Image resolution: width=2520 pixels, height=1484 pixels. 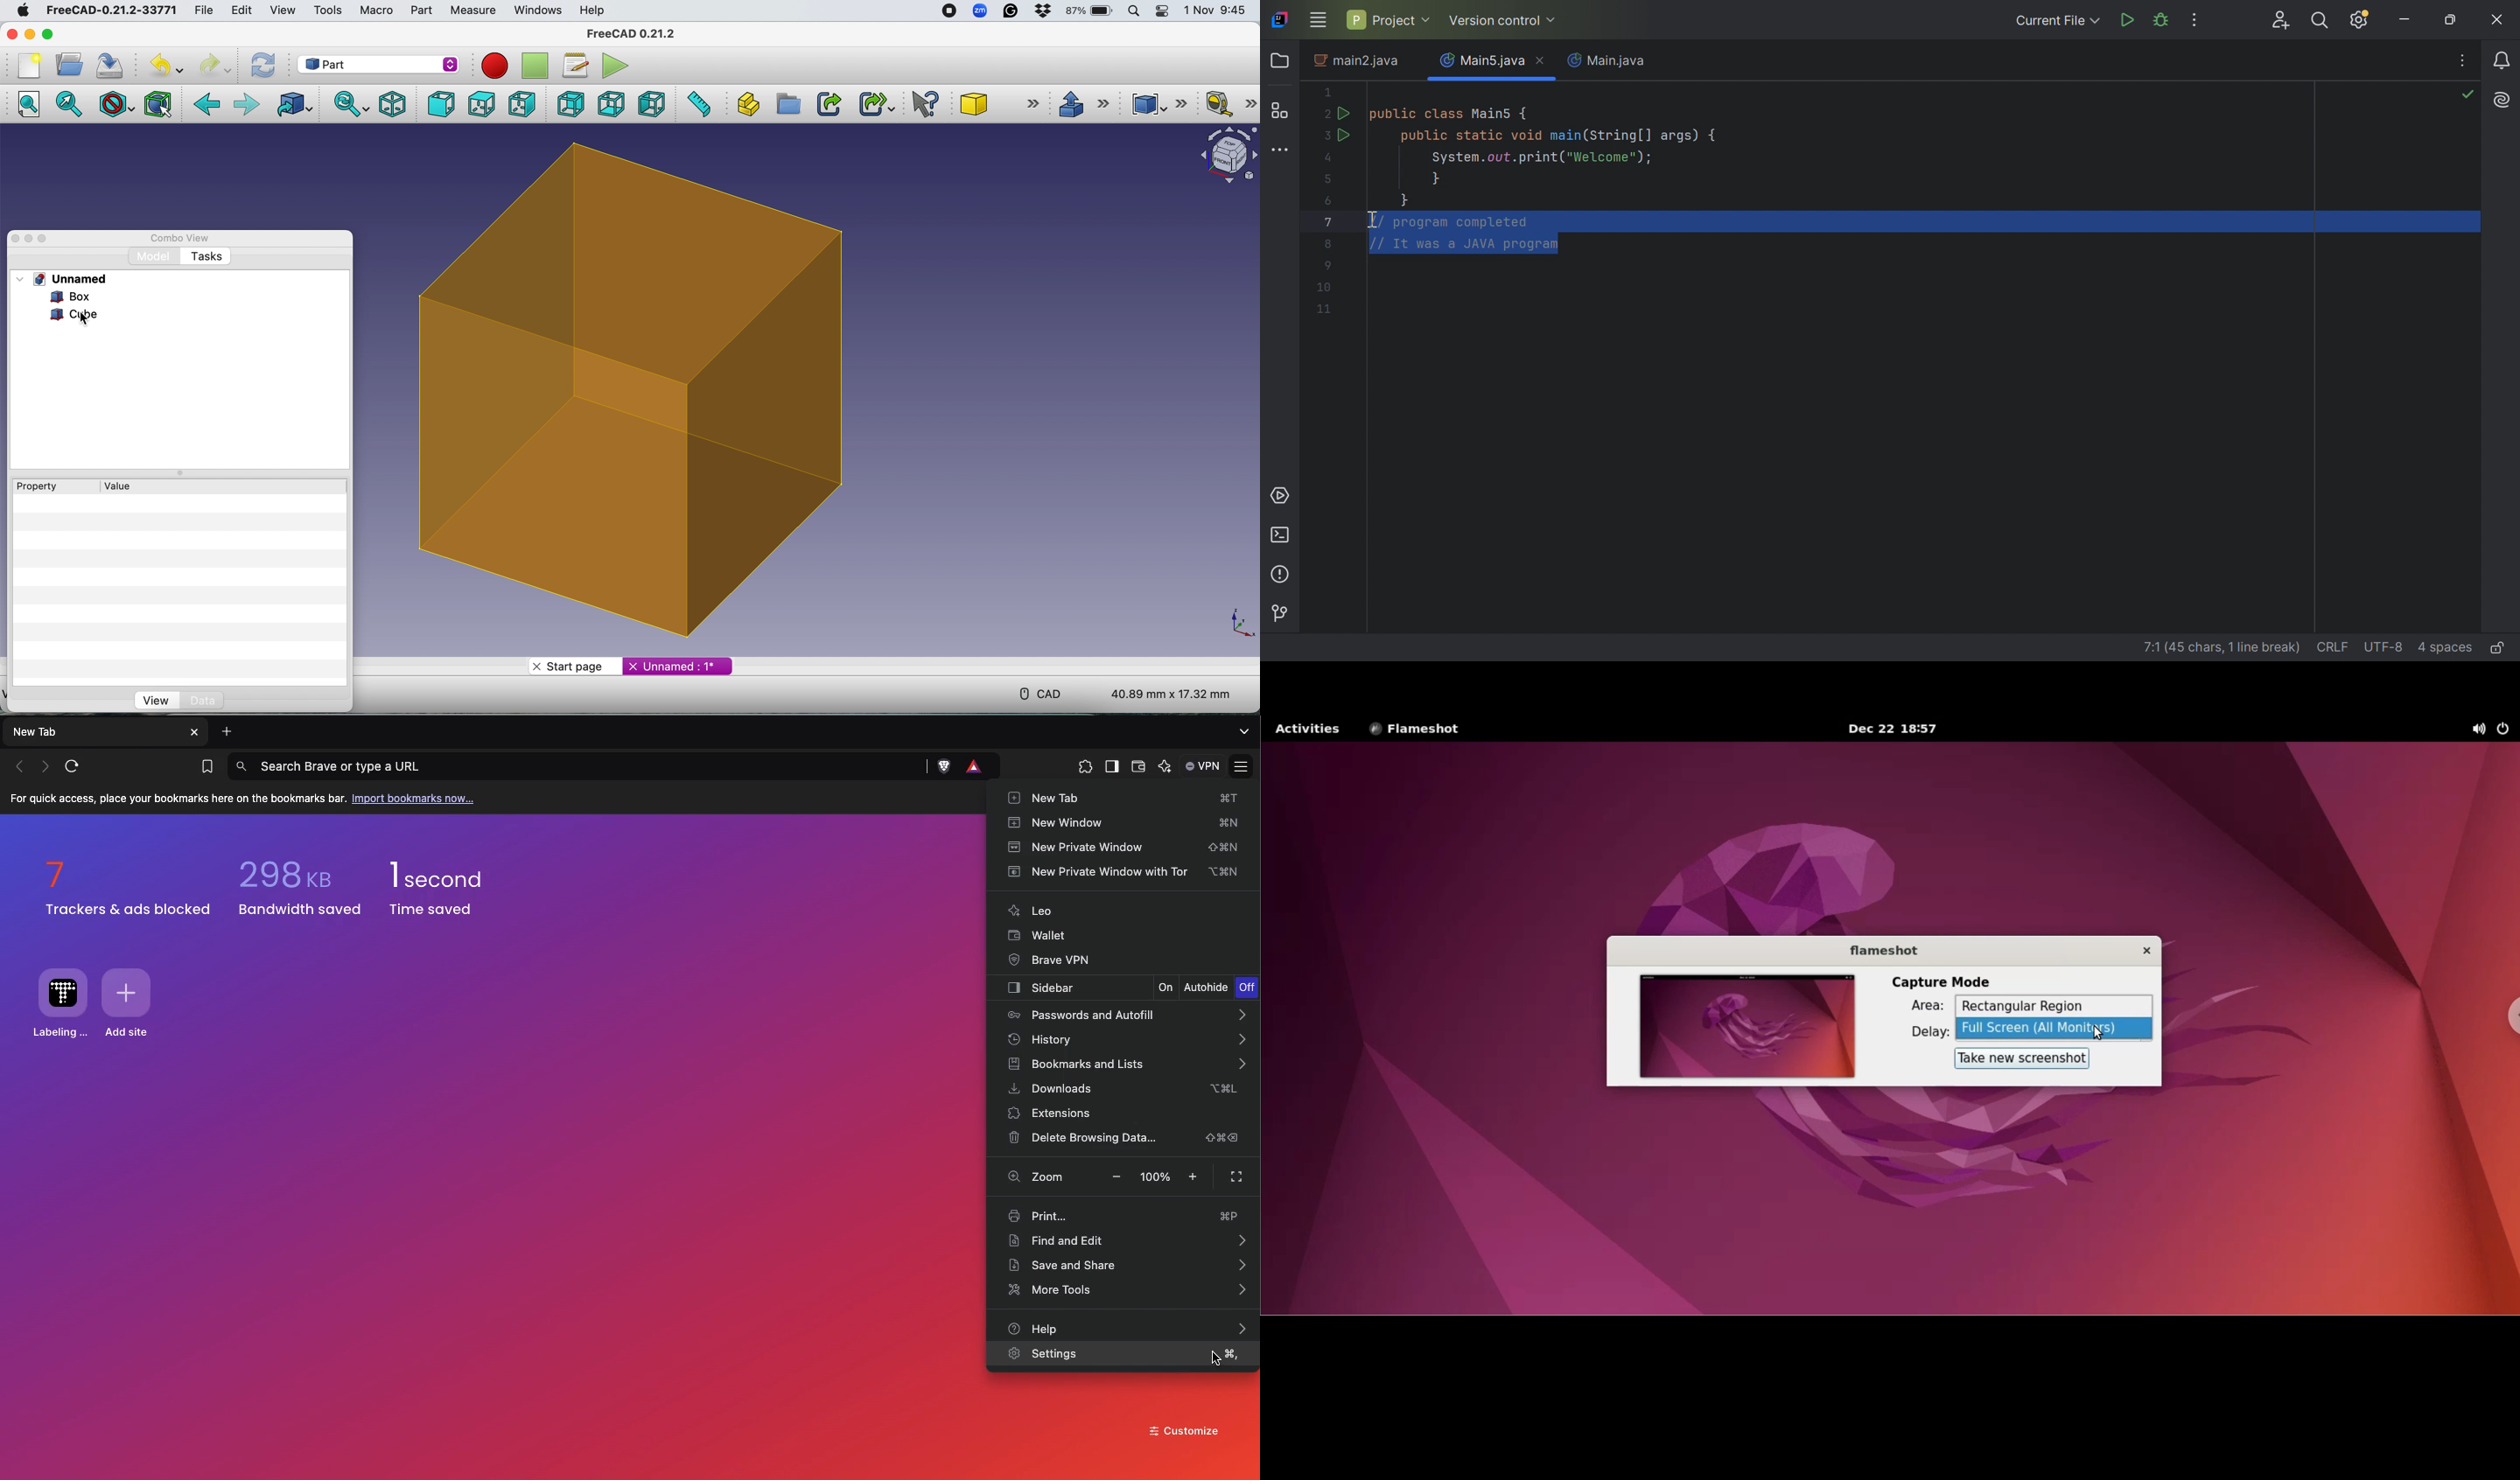 What do you see at coordinates (12, 34) in the screenshot?
I see `Close` at bounding box center [12, 34].